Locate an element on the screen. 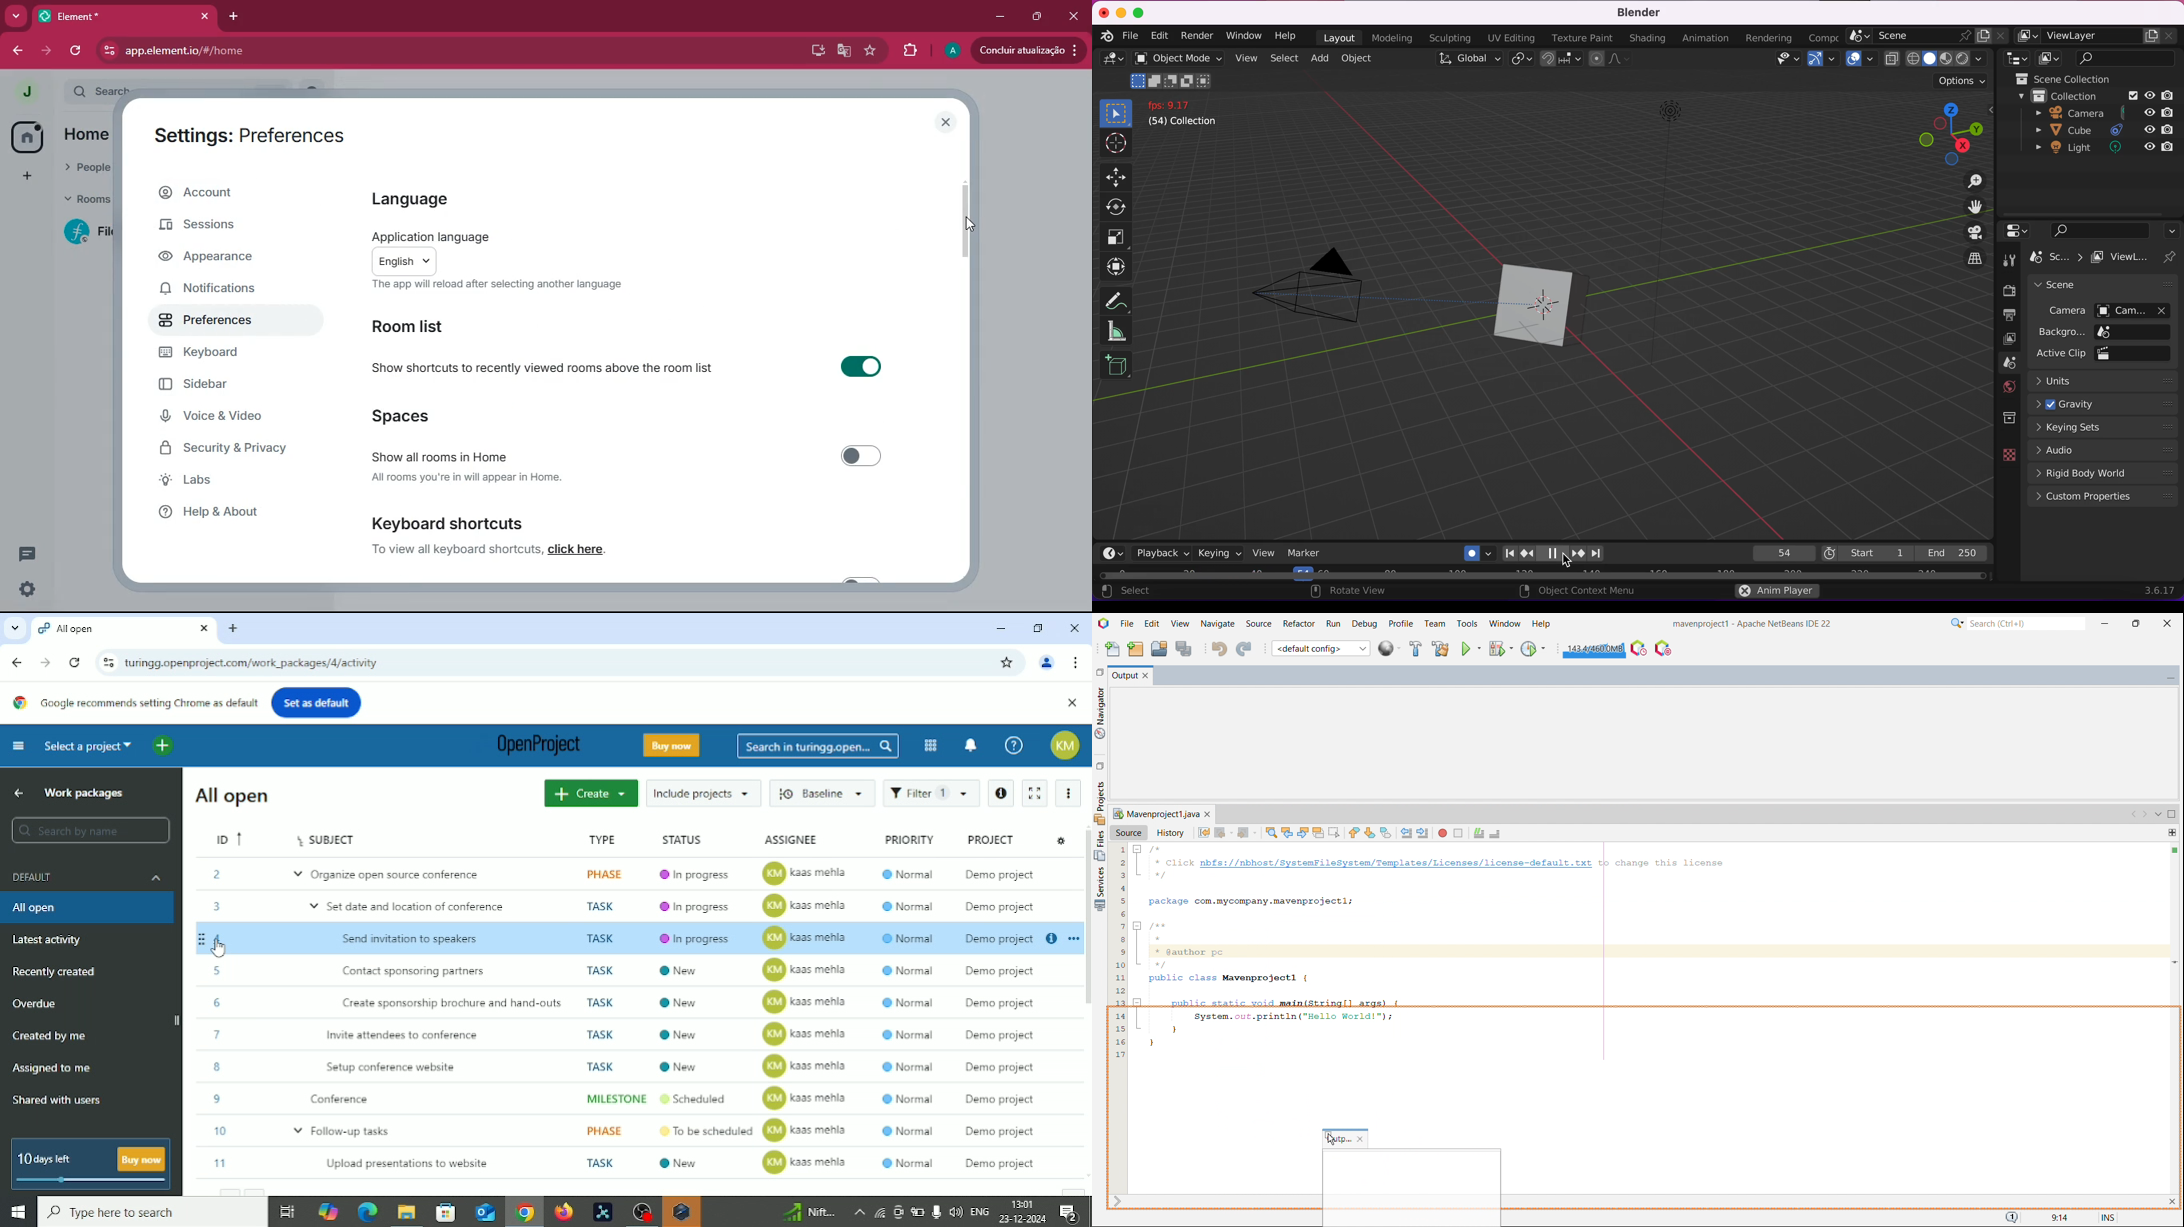 The image size is (2184, 1232). sidebar is located at coordinates (222, 385).